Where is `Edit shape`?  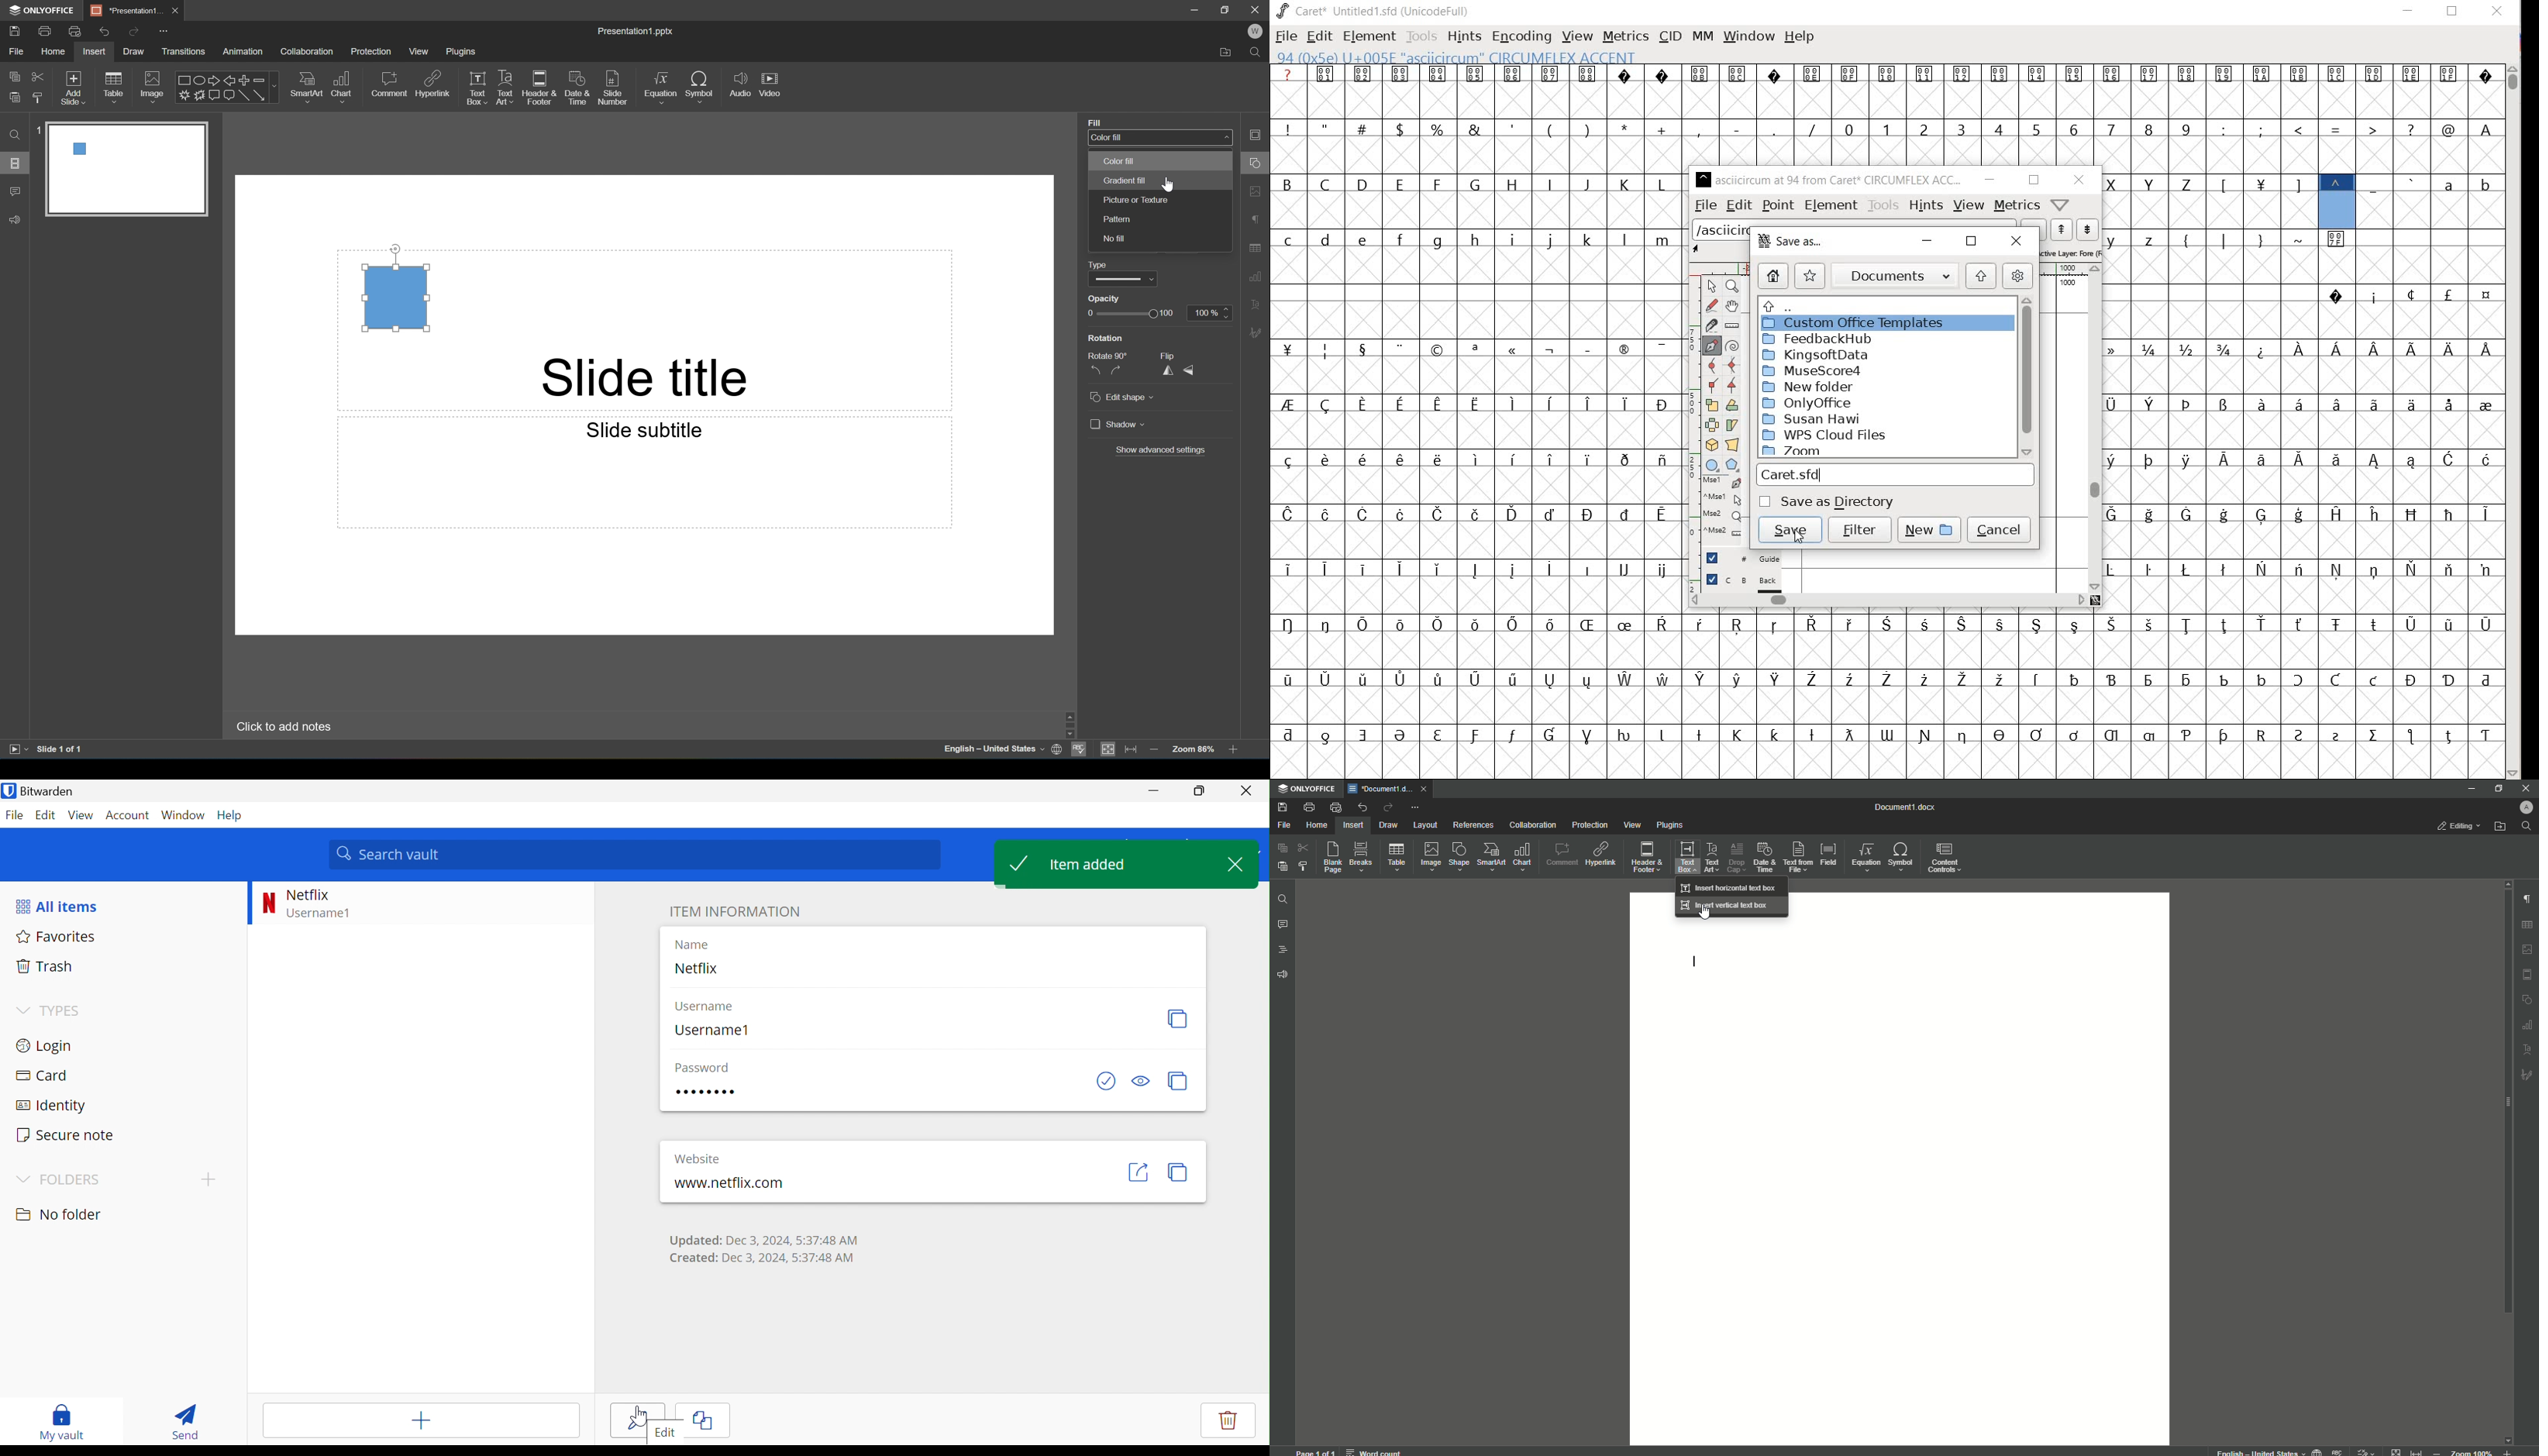
Edit shape is located at coordinates (1123, 398).